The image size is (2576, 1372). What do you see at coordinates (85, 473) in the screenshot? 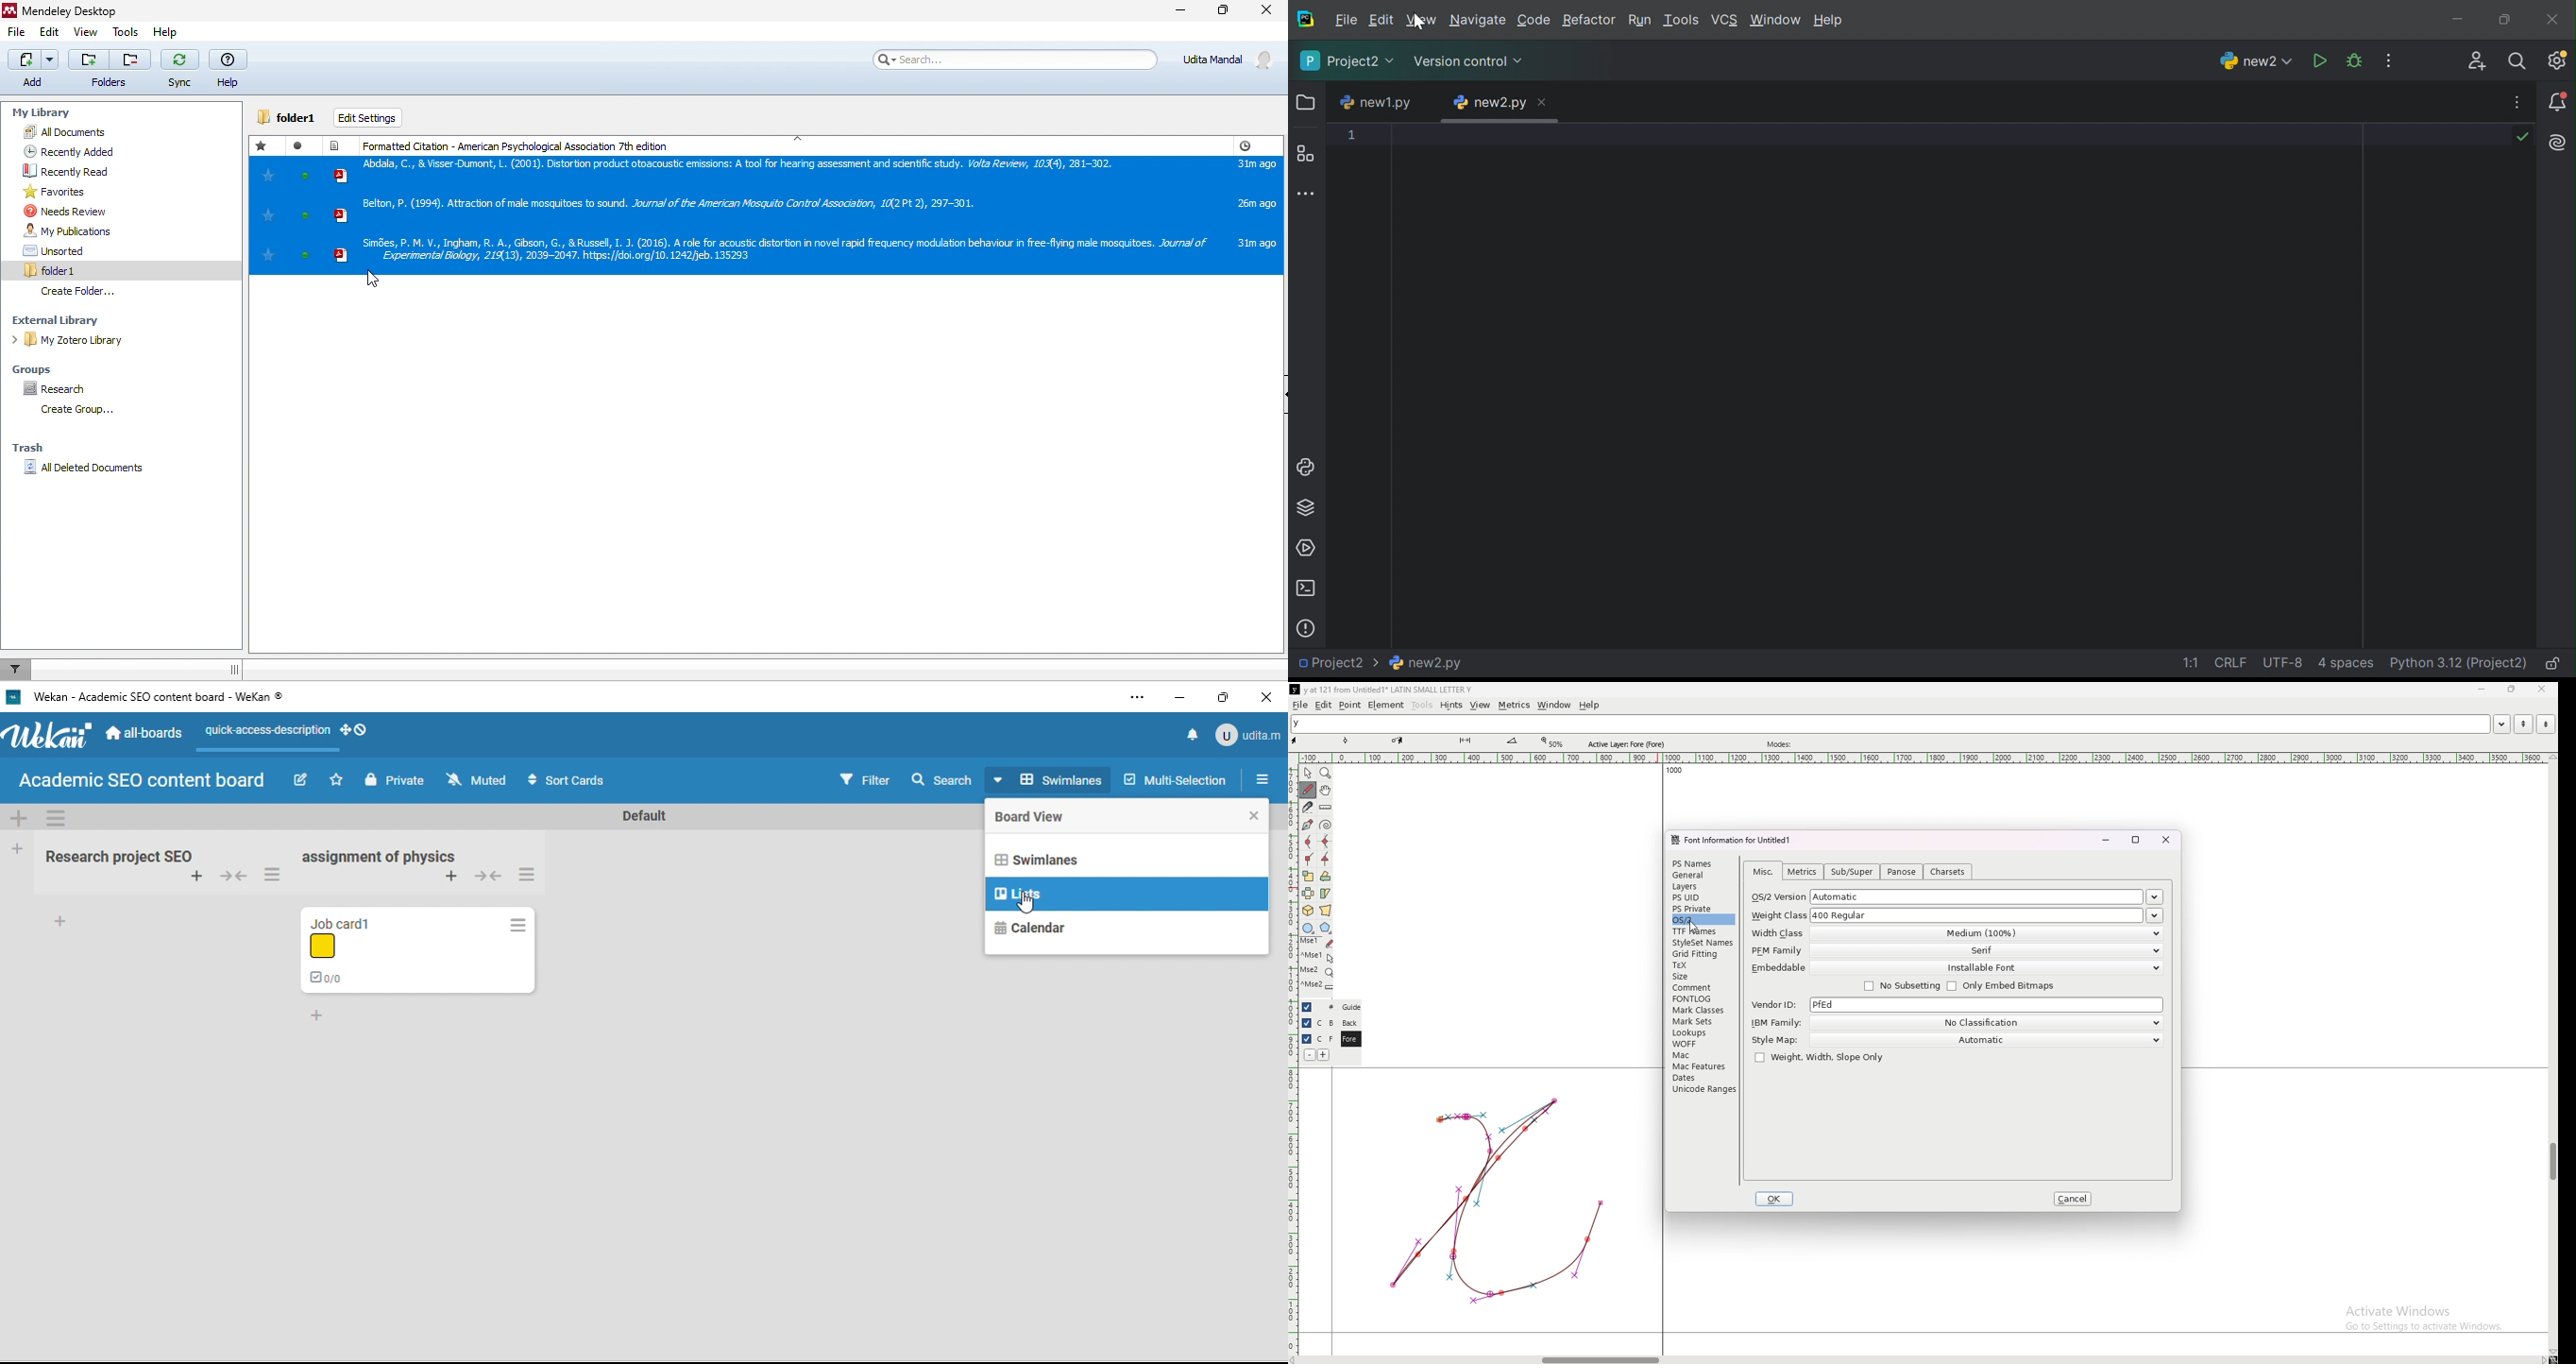
I see `all deleted documents` at bounding box center [85, 473].